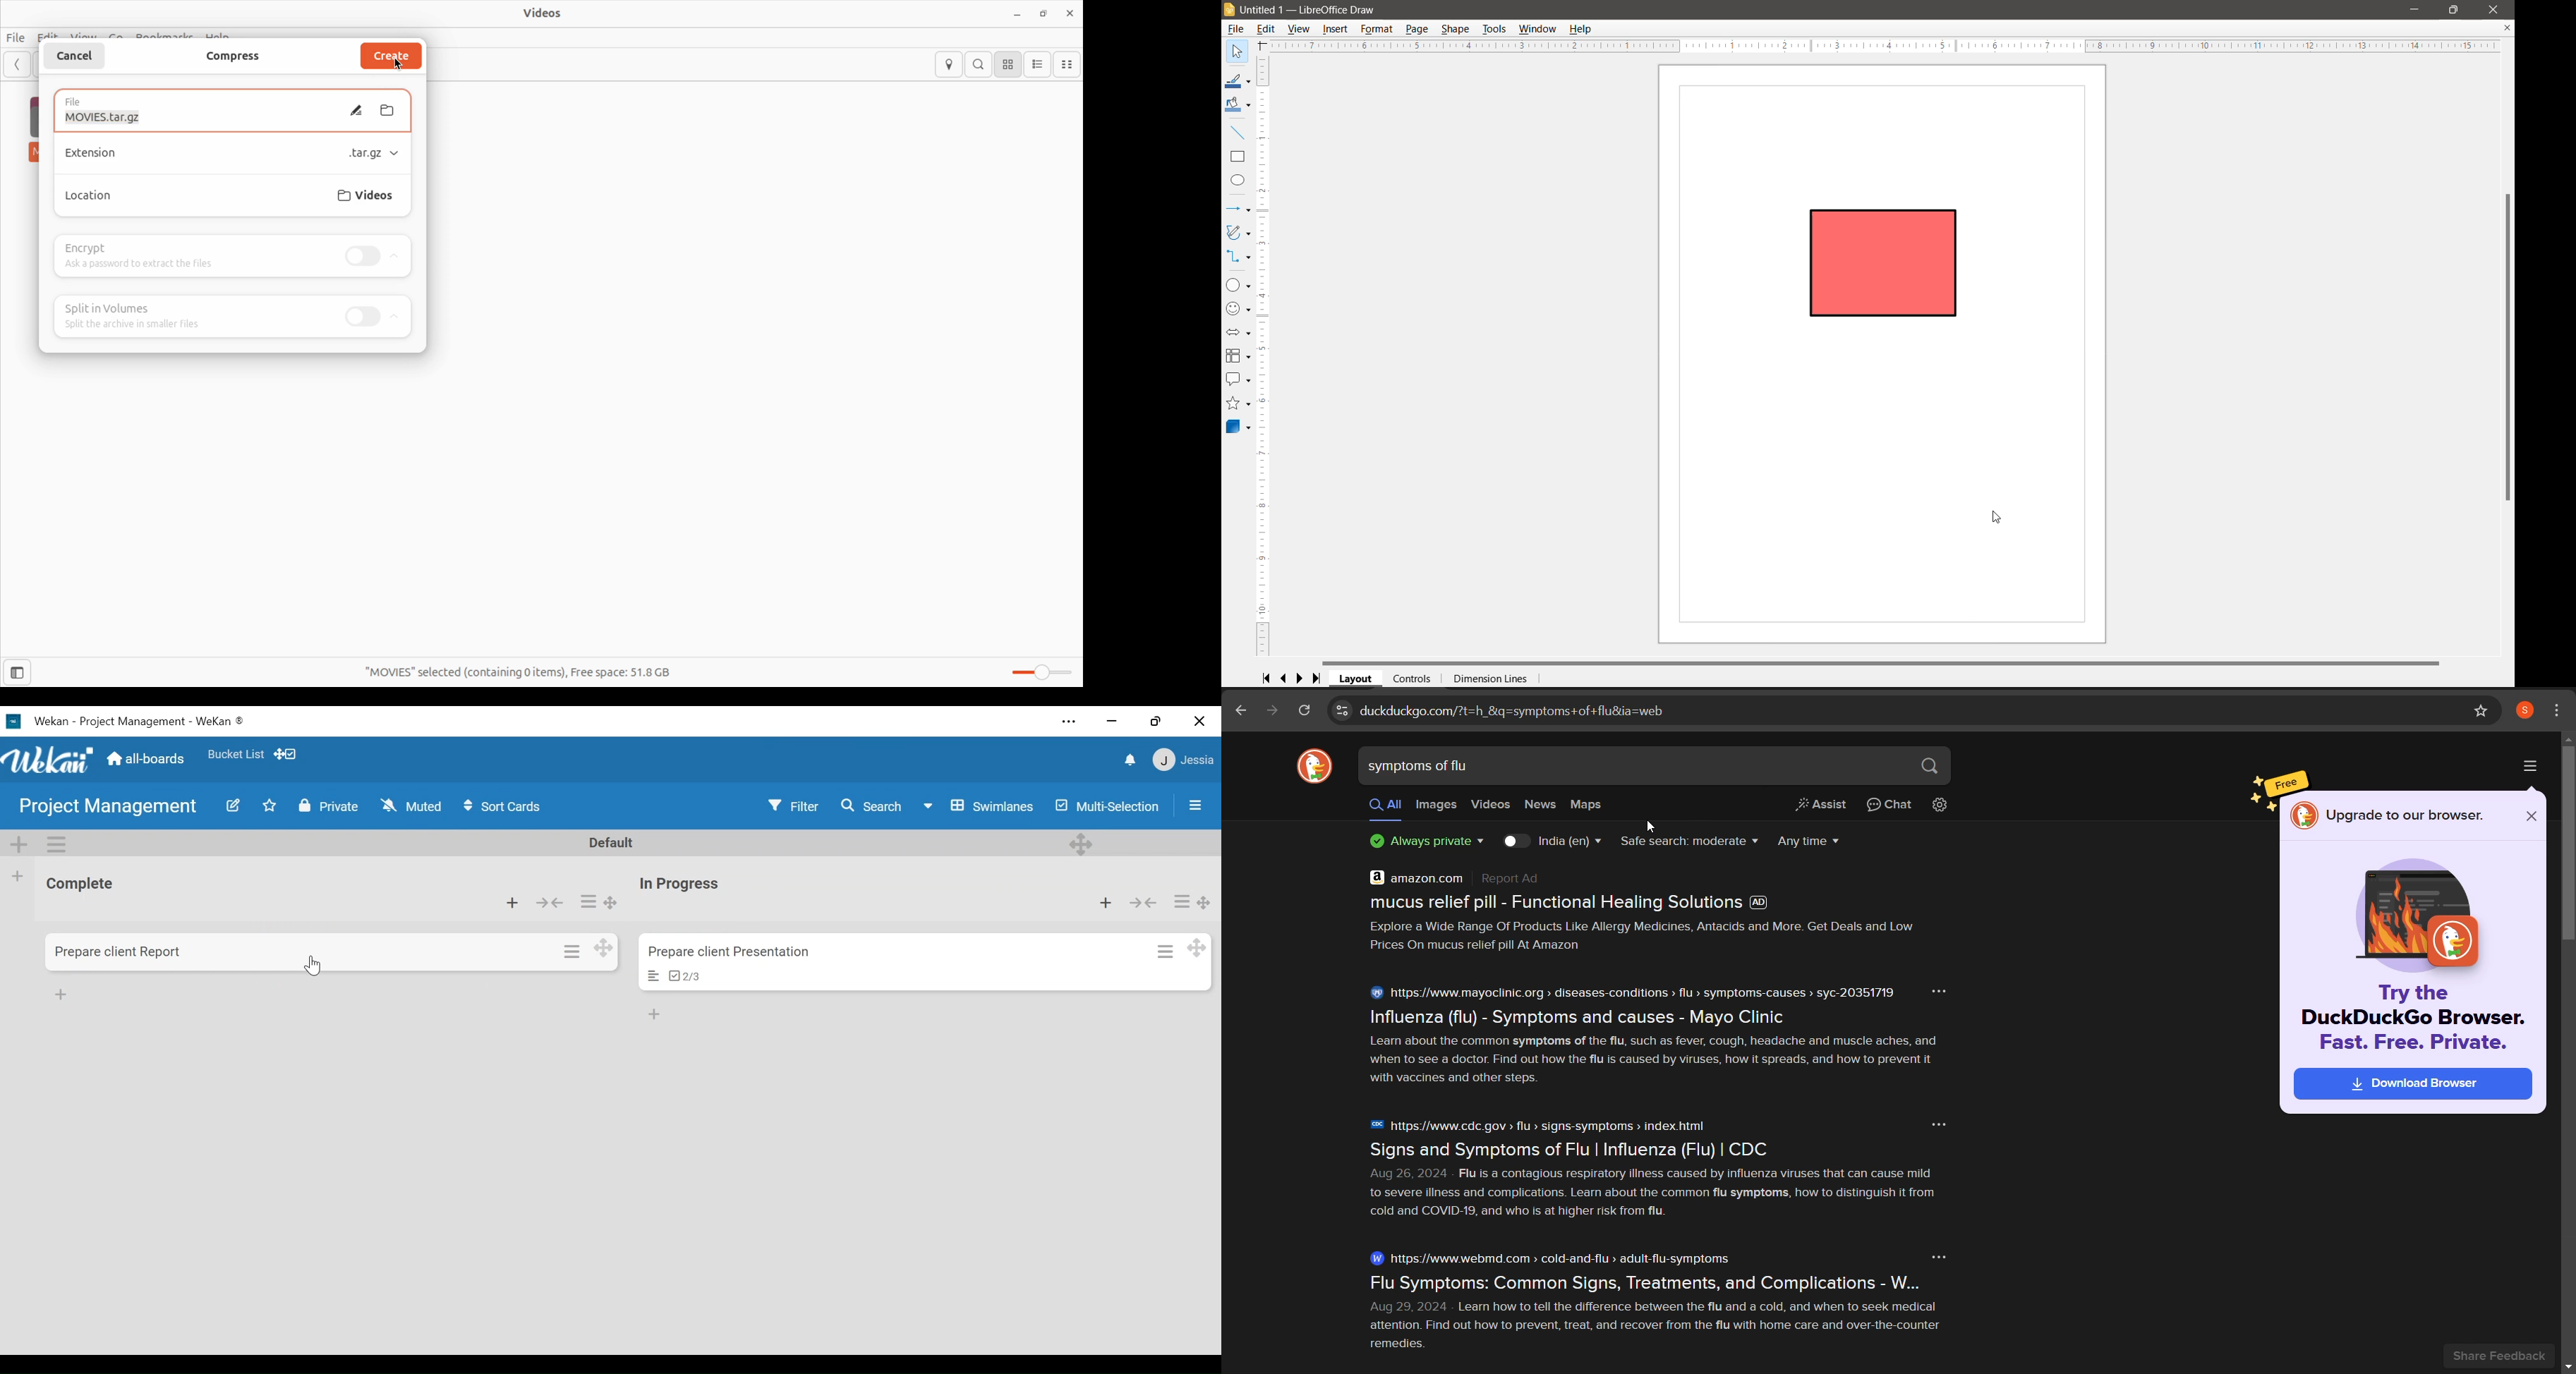 This screenshot has height=1400, width=2576. What do you see at coordinates (1301, 679) in the screenshot?
I see `Scroll to next page` at bounding box center [1301, 679].